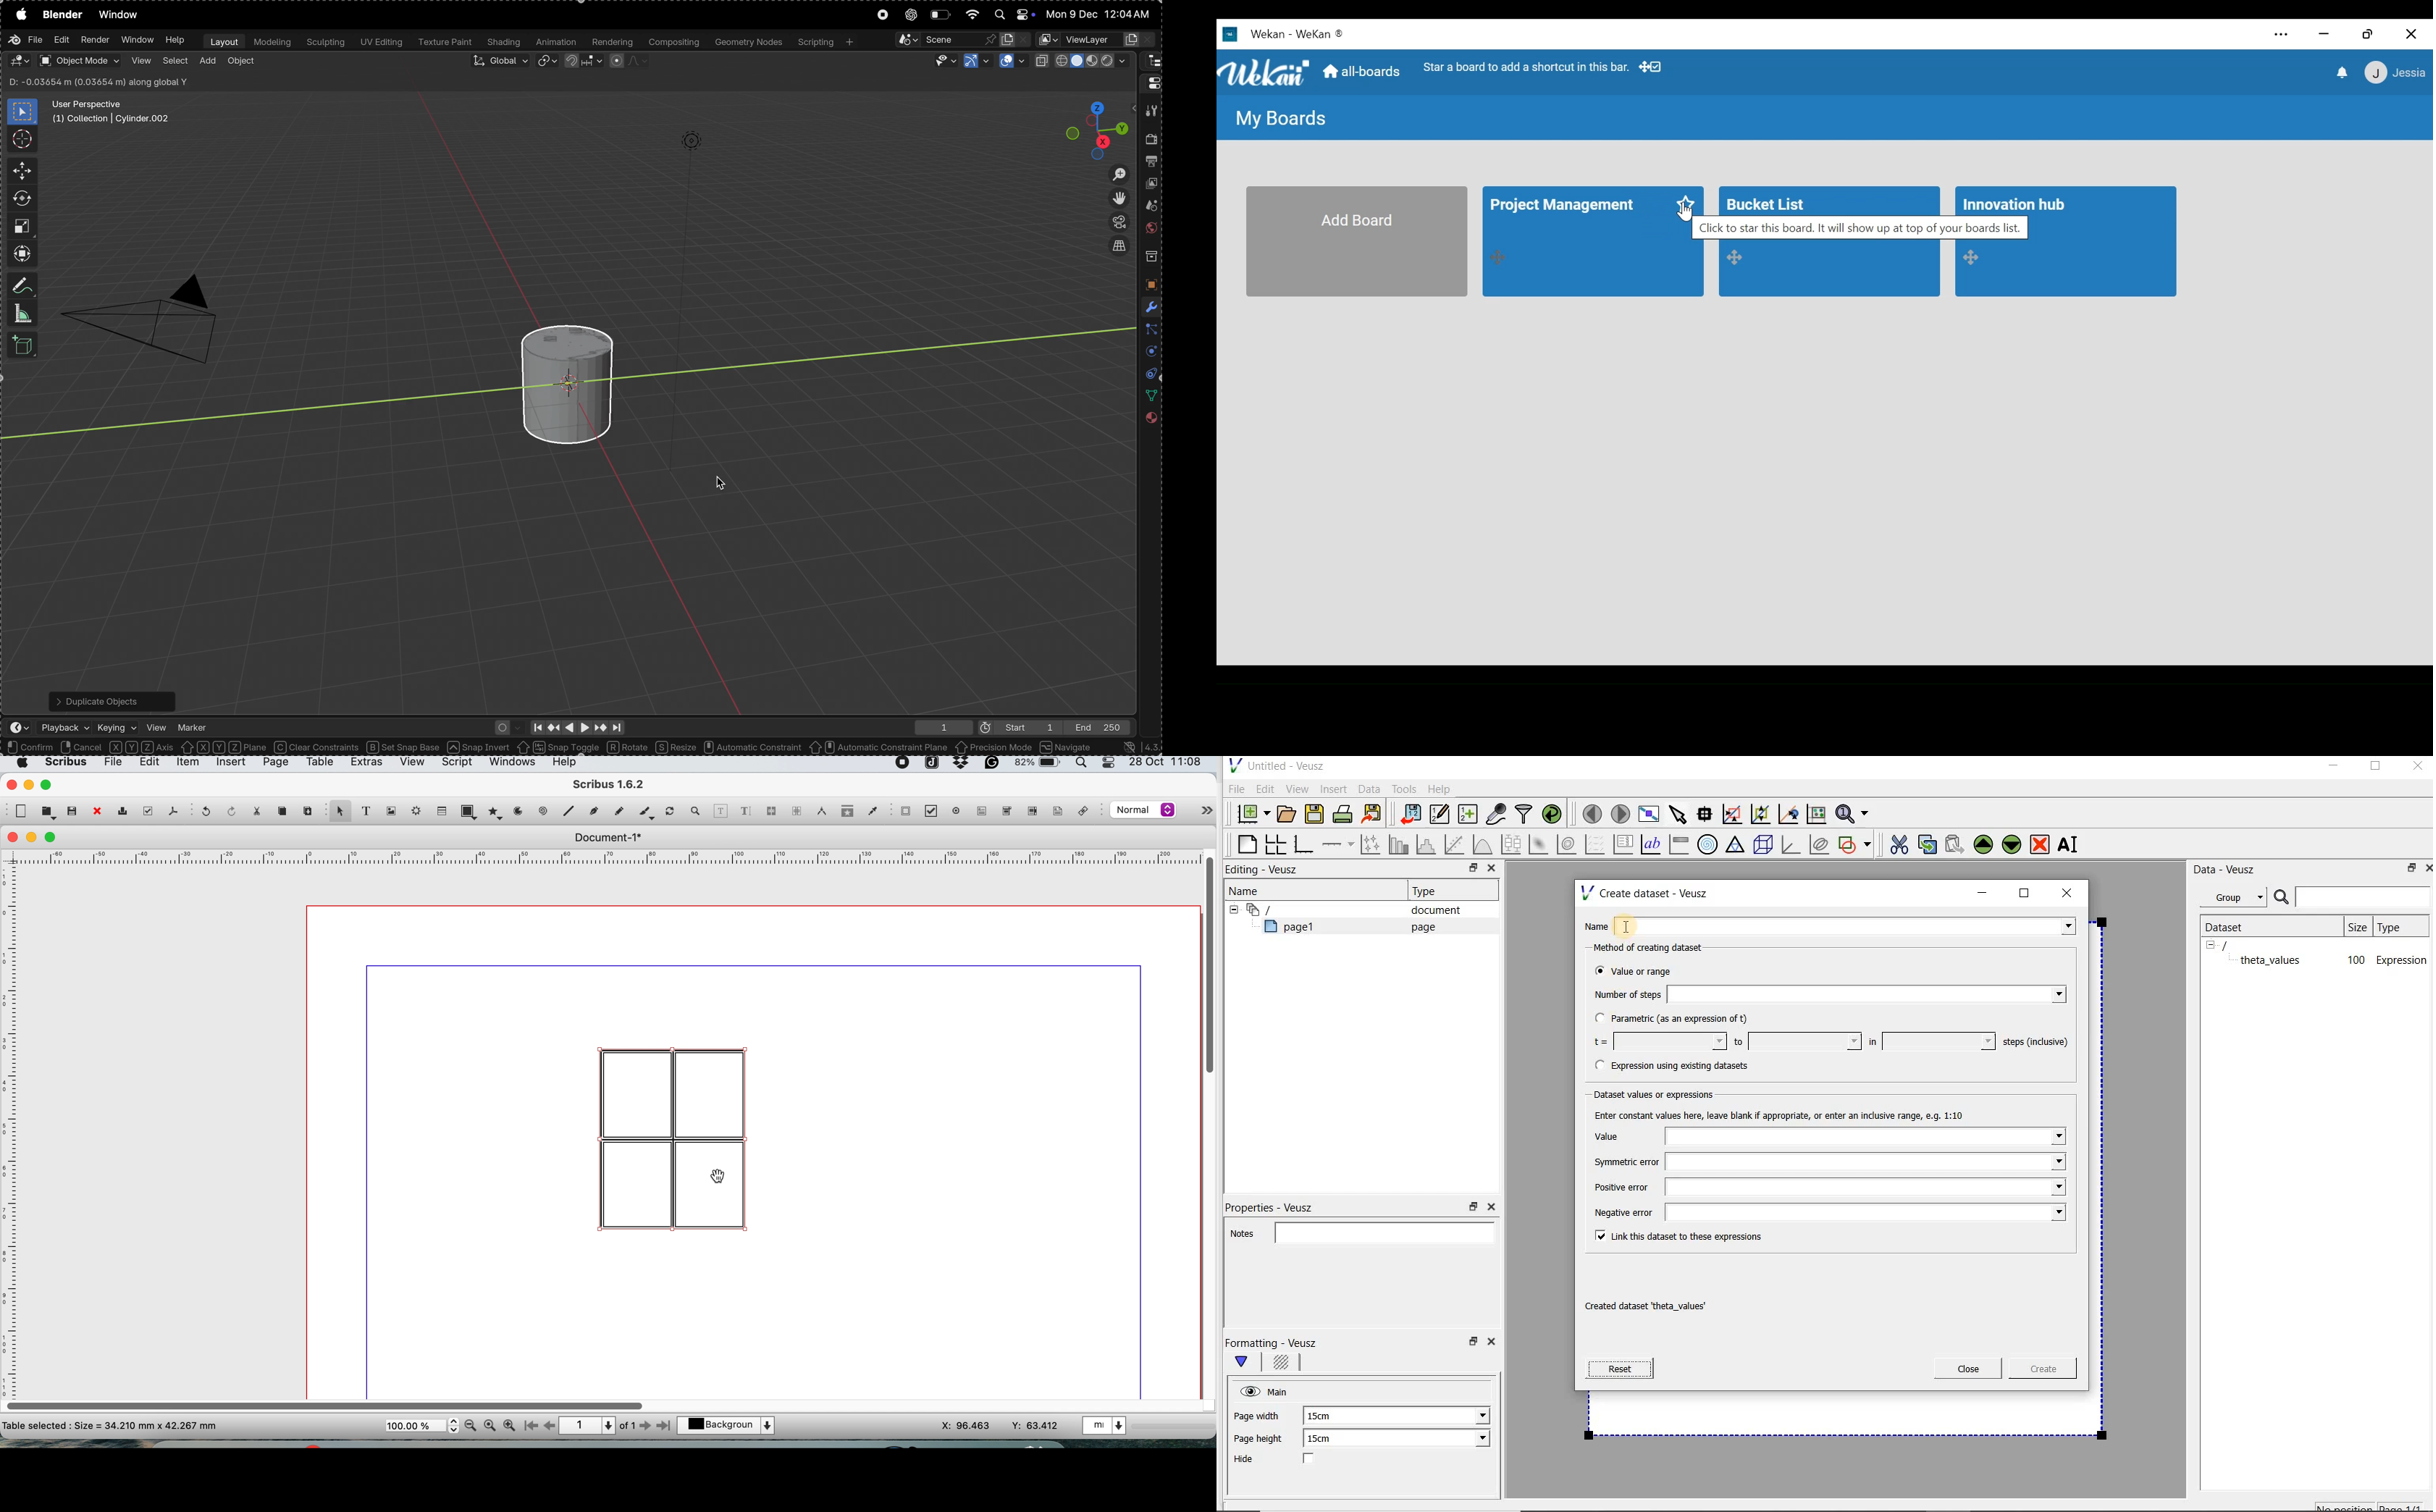 The height and width of the screenshot is (1512, 2436). What do you see at coordinates (1828, 1163) in the screenshot?
I see `Symmetric error` at bounding box center [1828, 1163].